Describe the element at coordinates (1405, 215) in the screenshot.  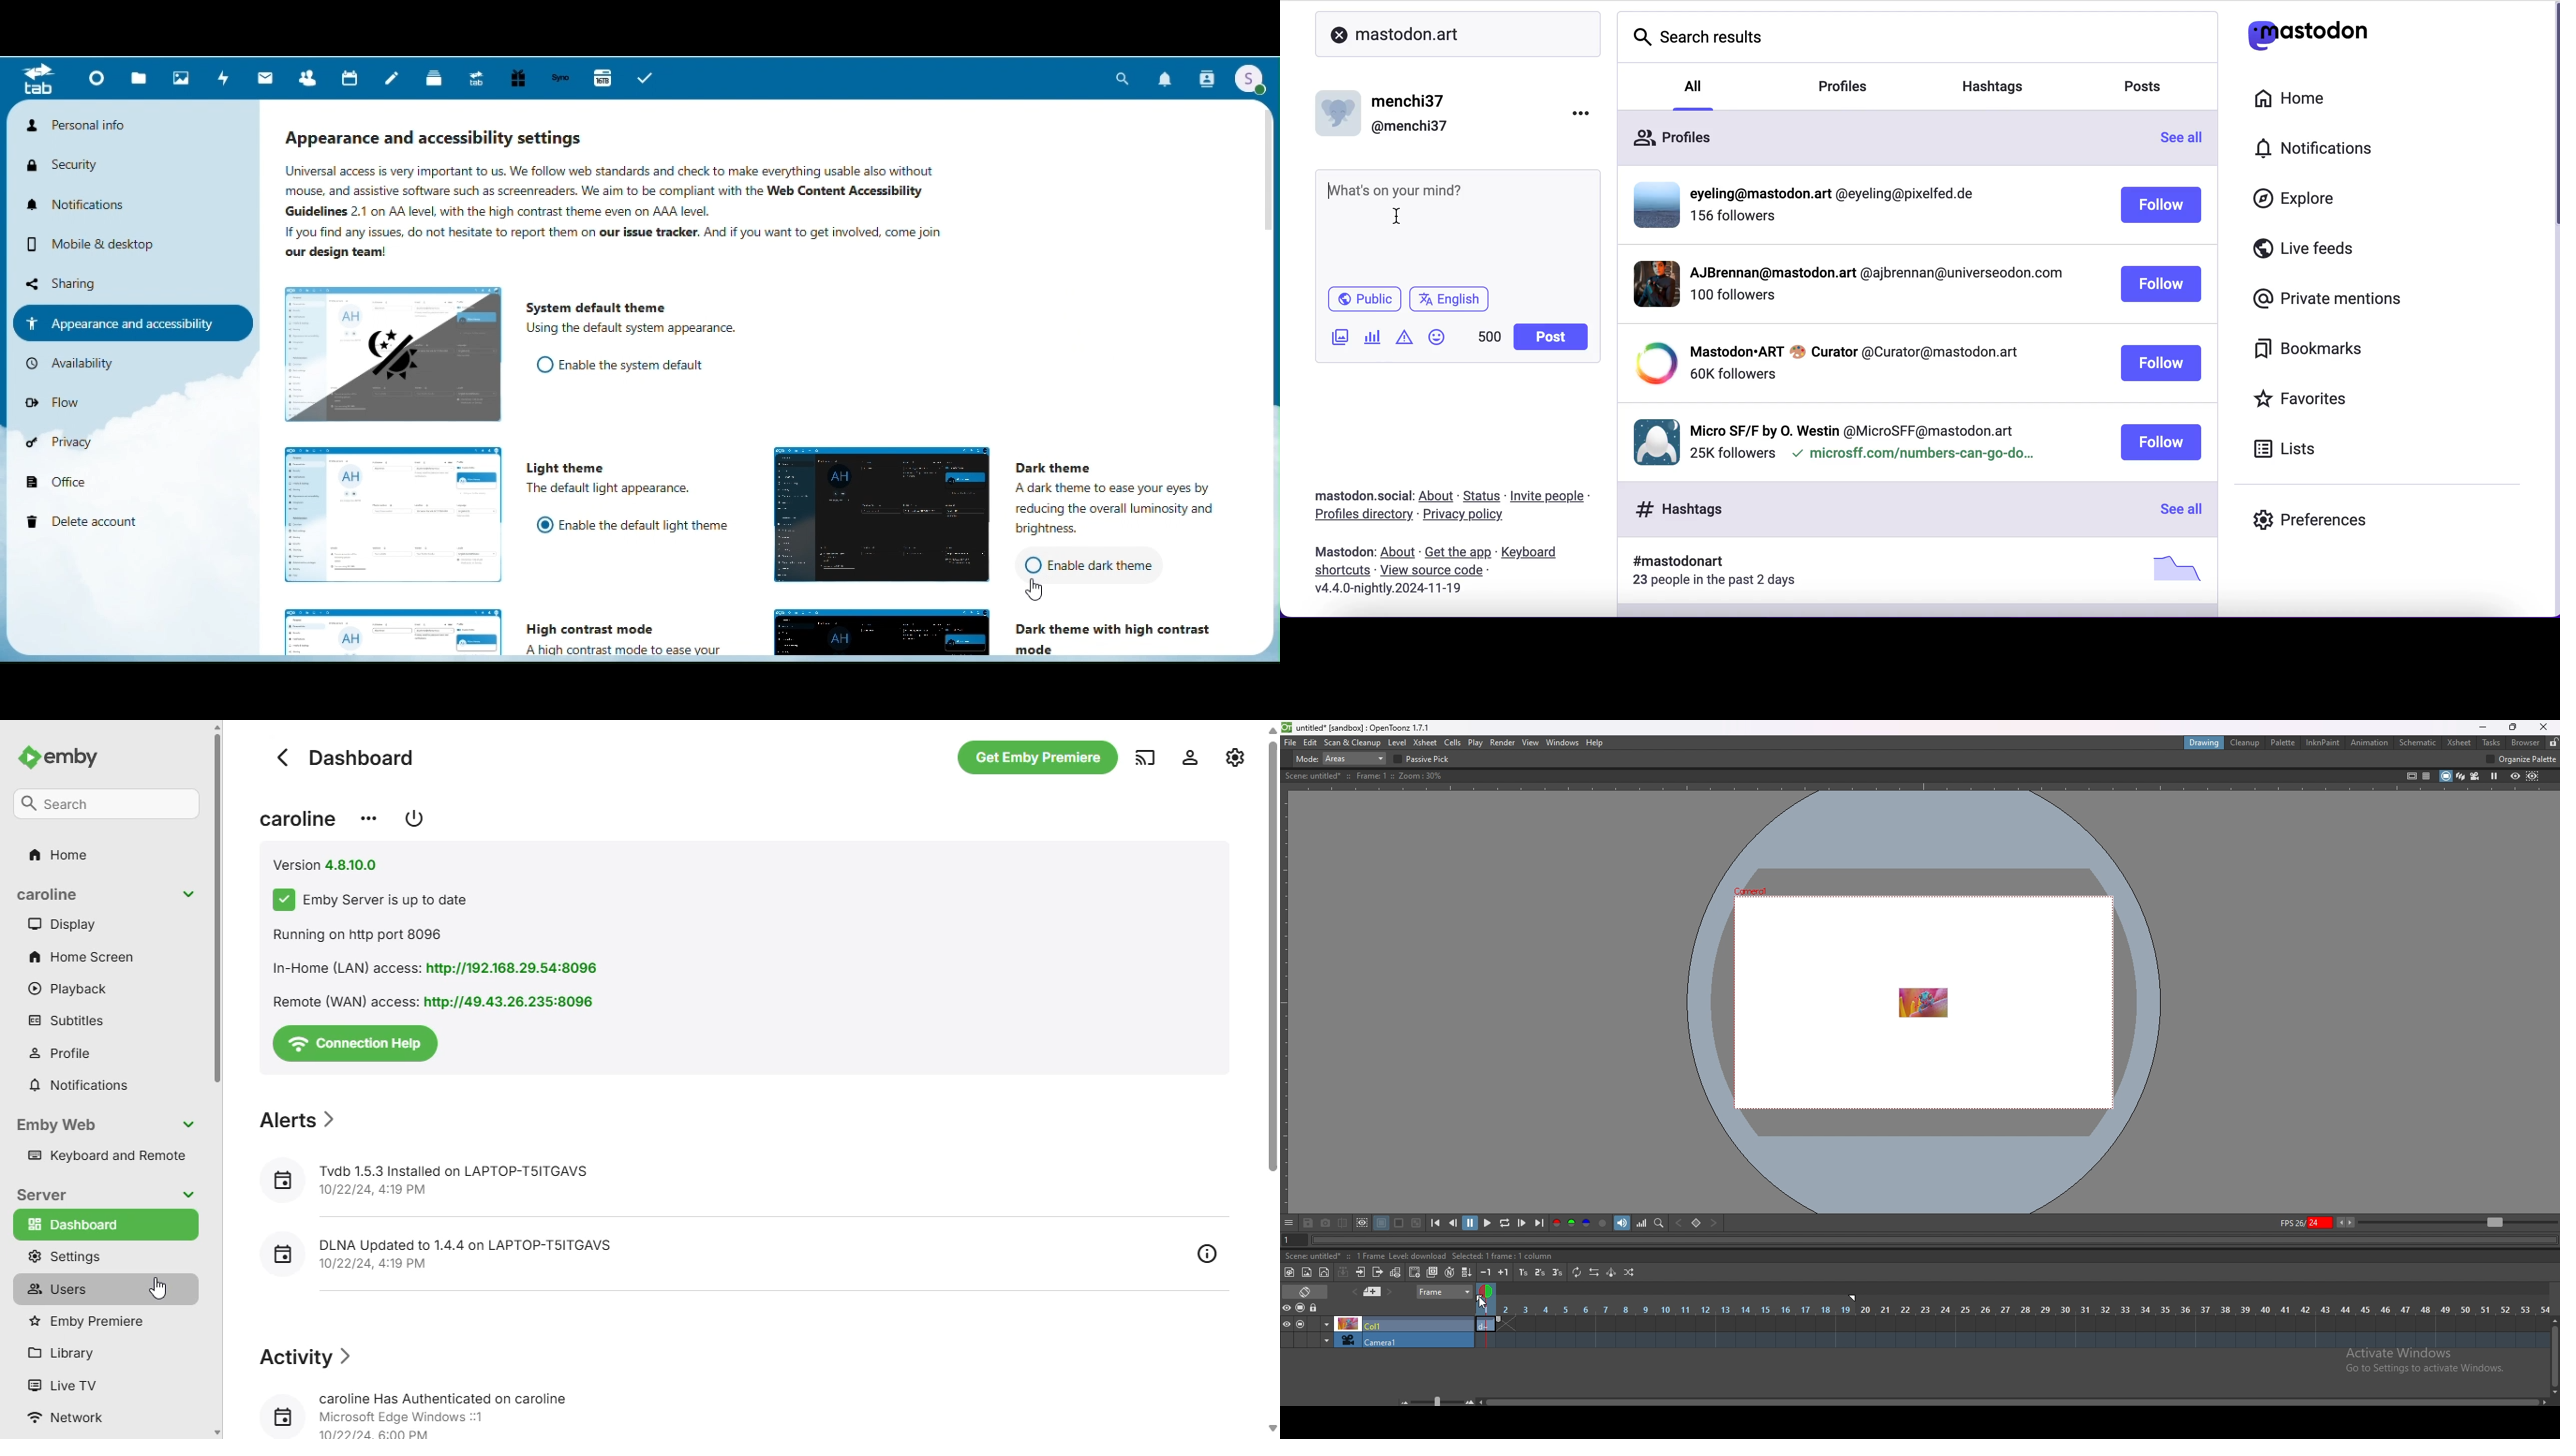
I see `cursor` at that location.